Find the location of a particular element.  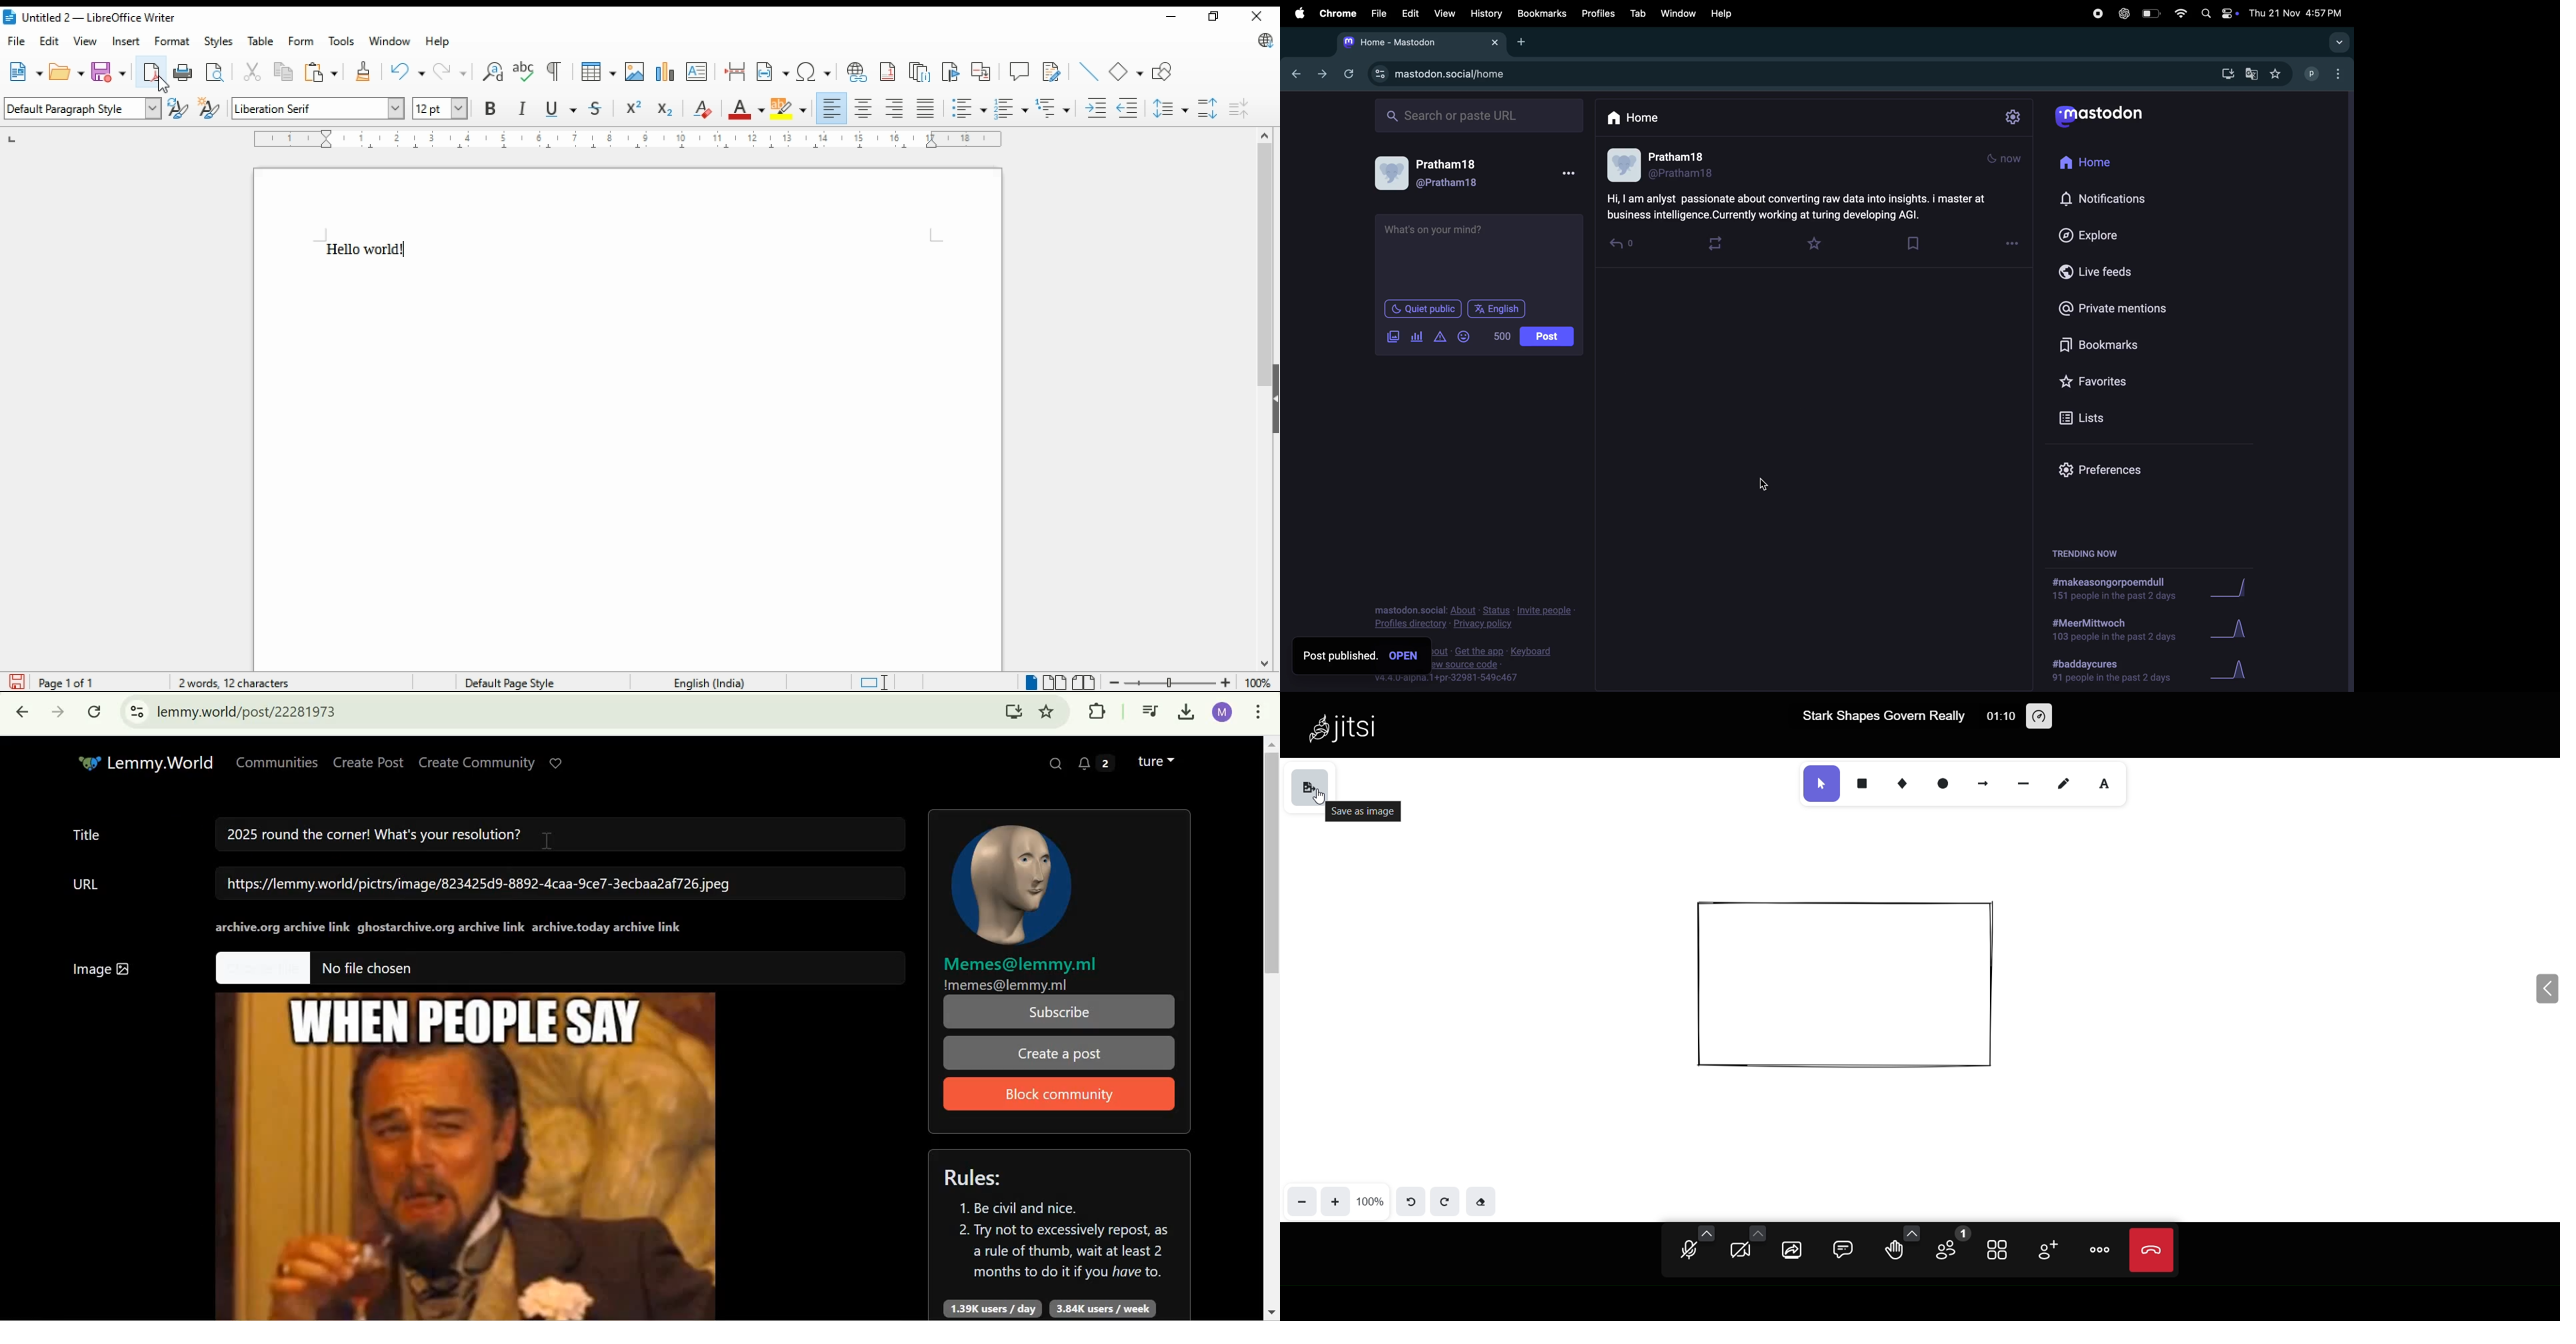

graph is located at coordinates (2234, 589).